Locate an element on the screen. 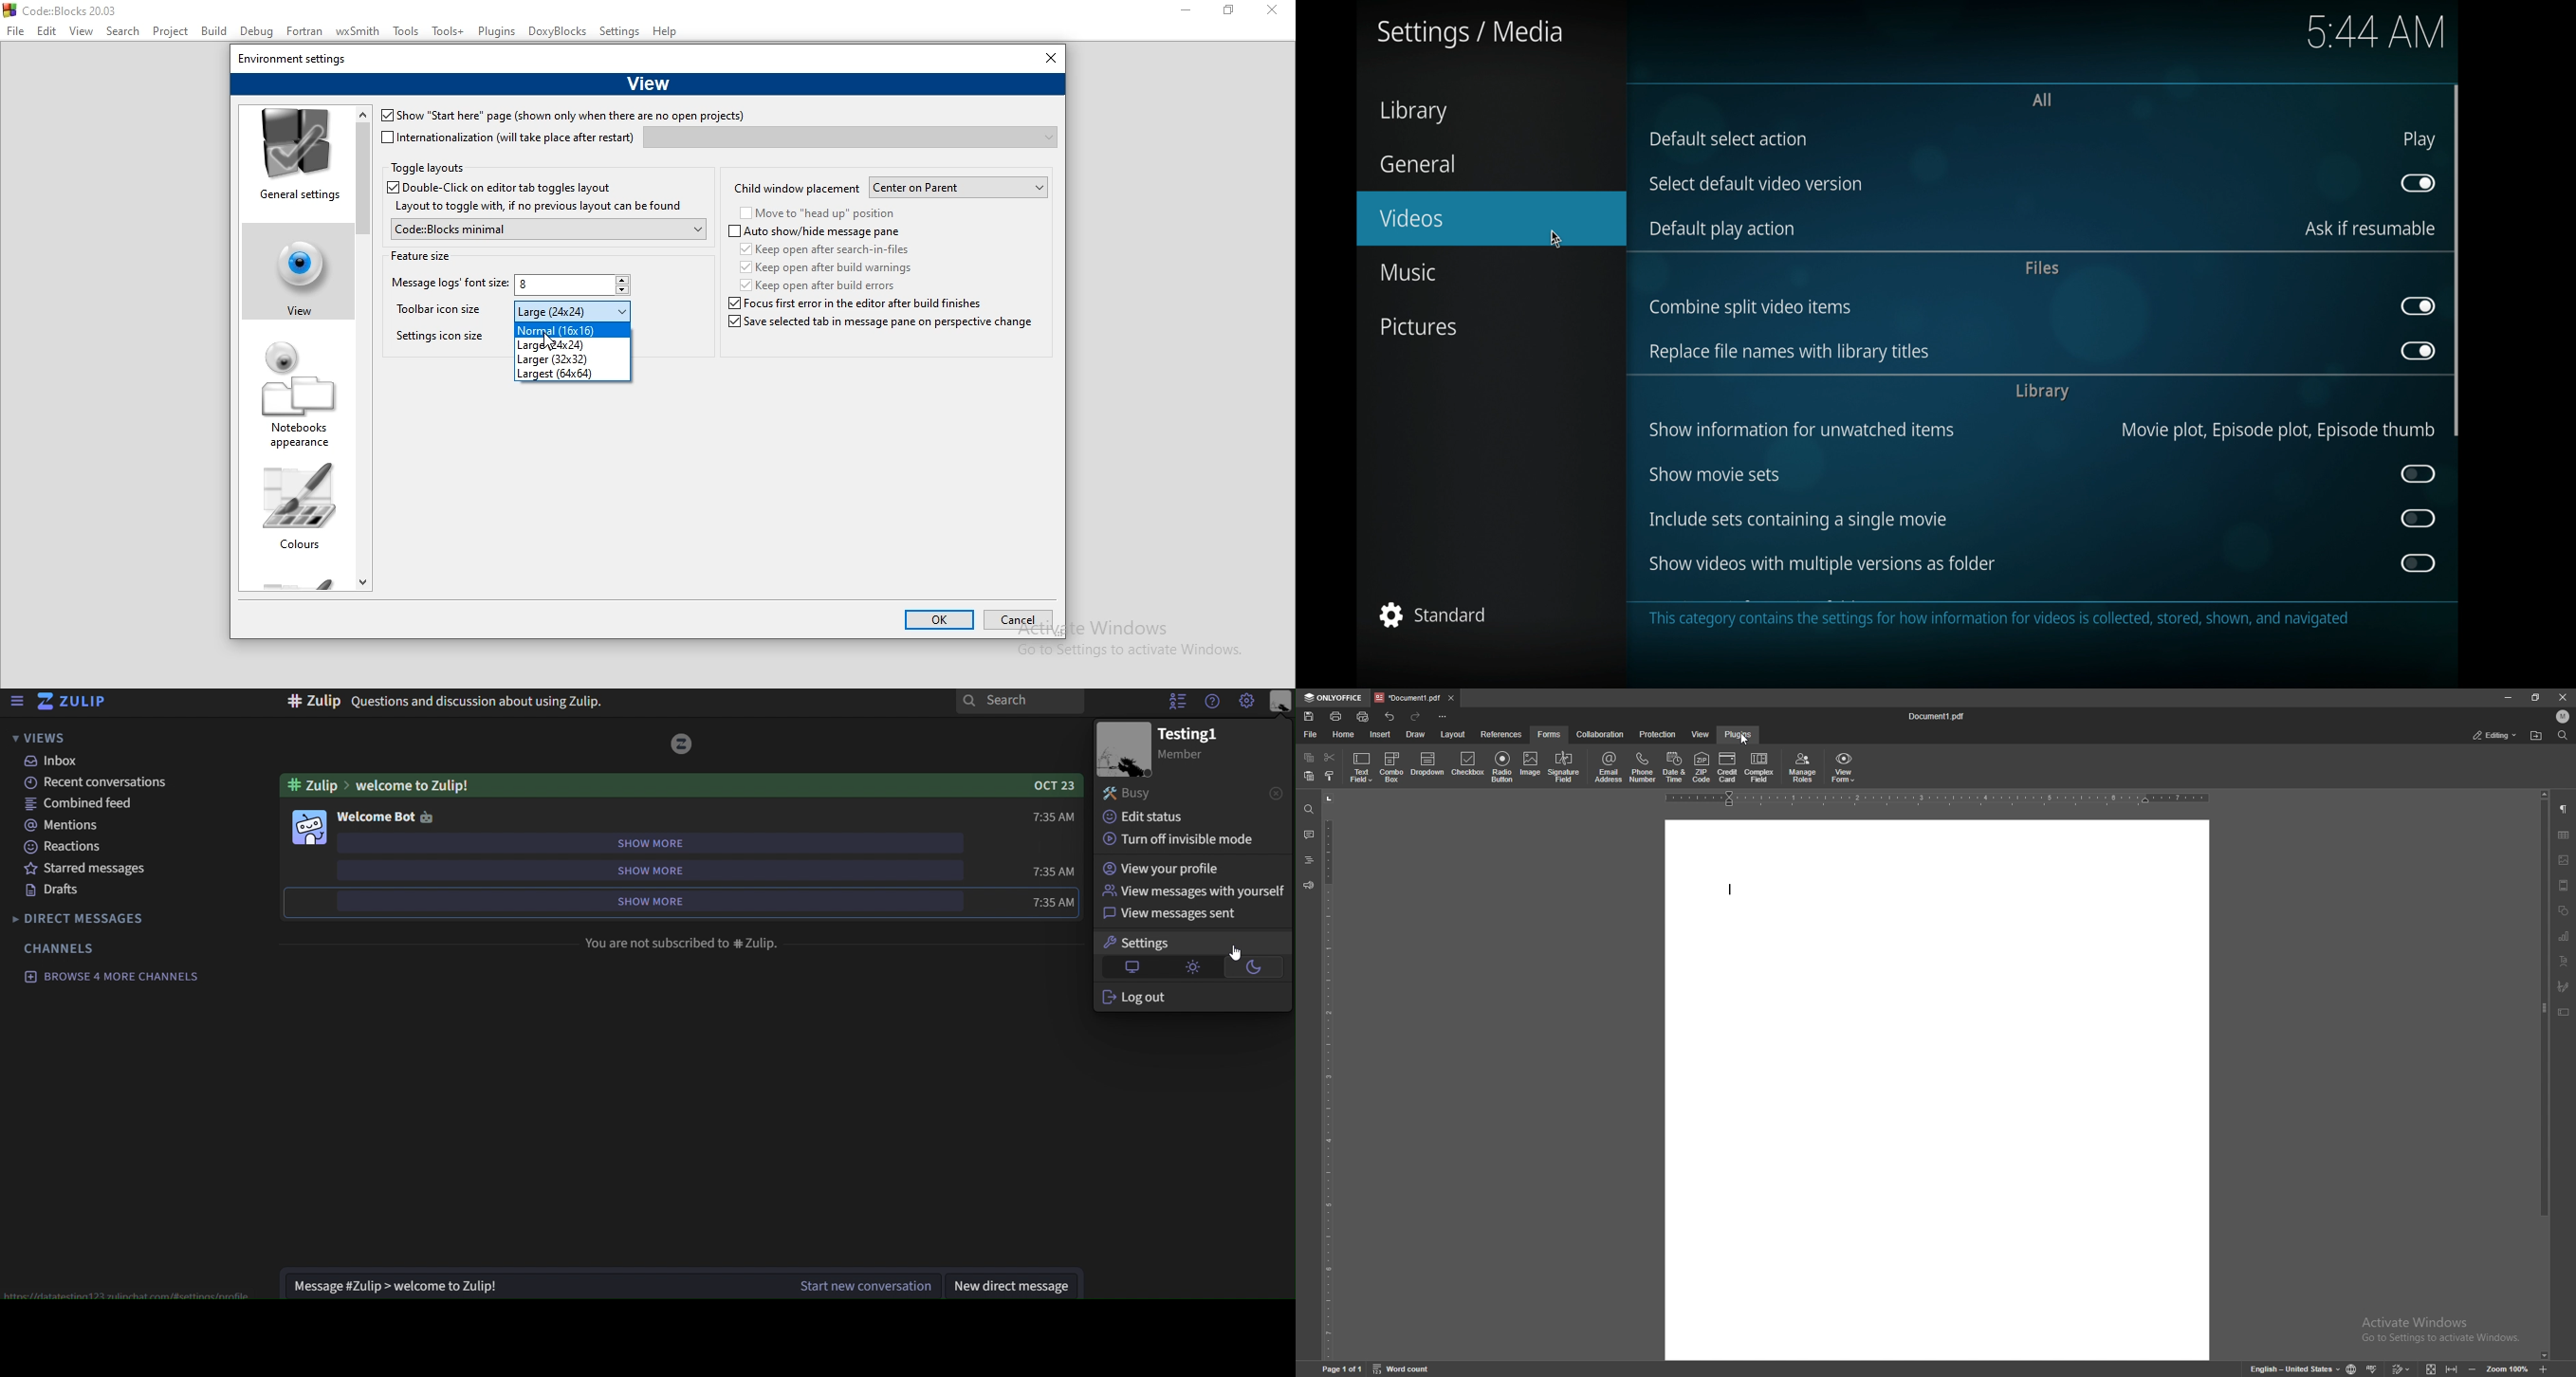 The height and width of the screenshot is (1400, 2576). Select is located at coordinates (125, 33).